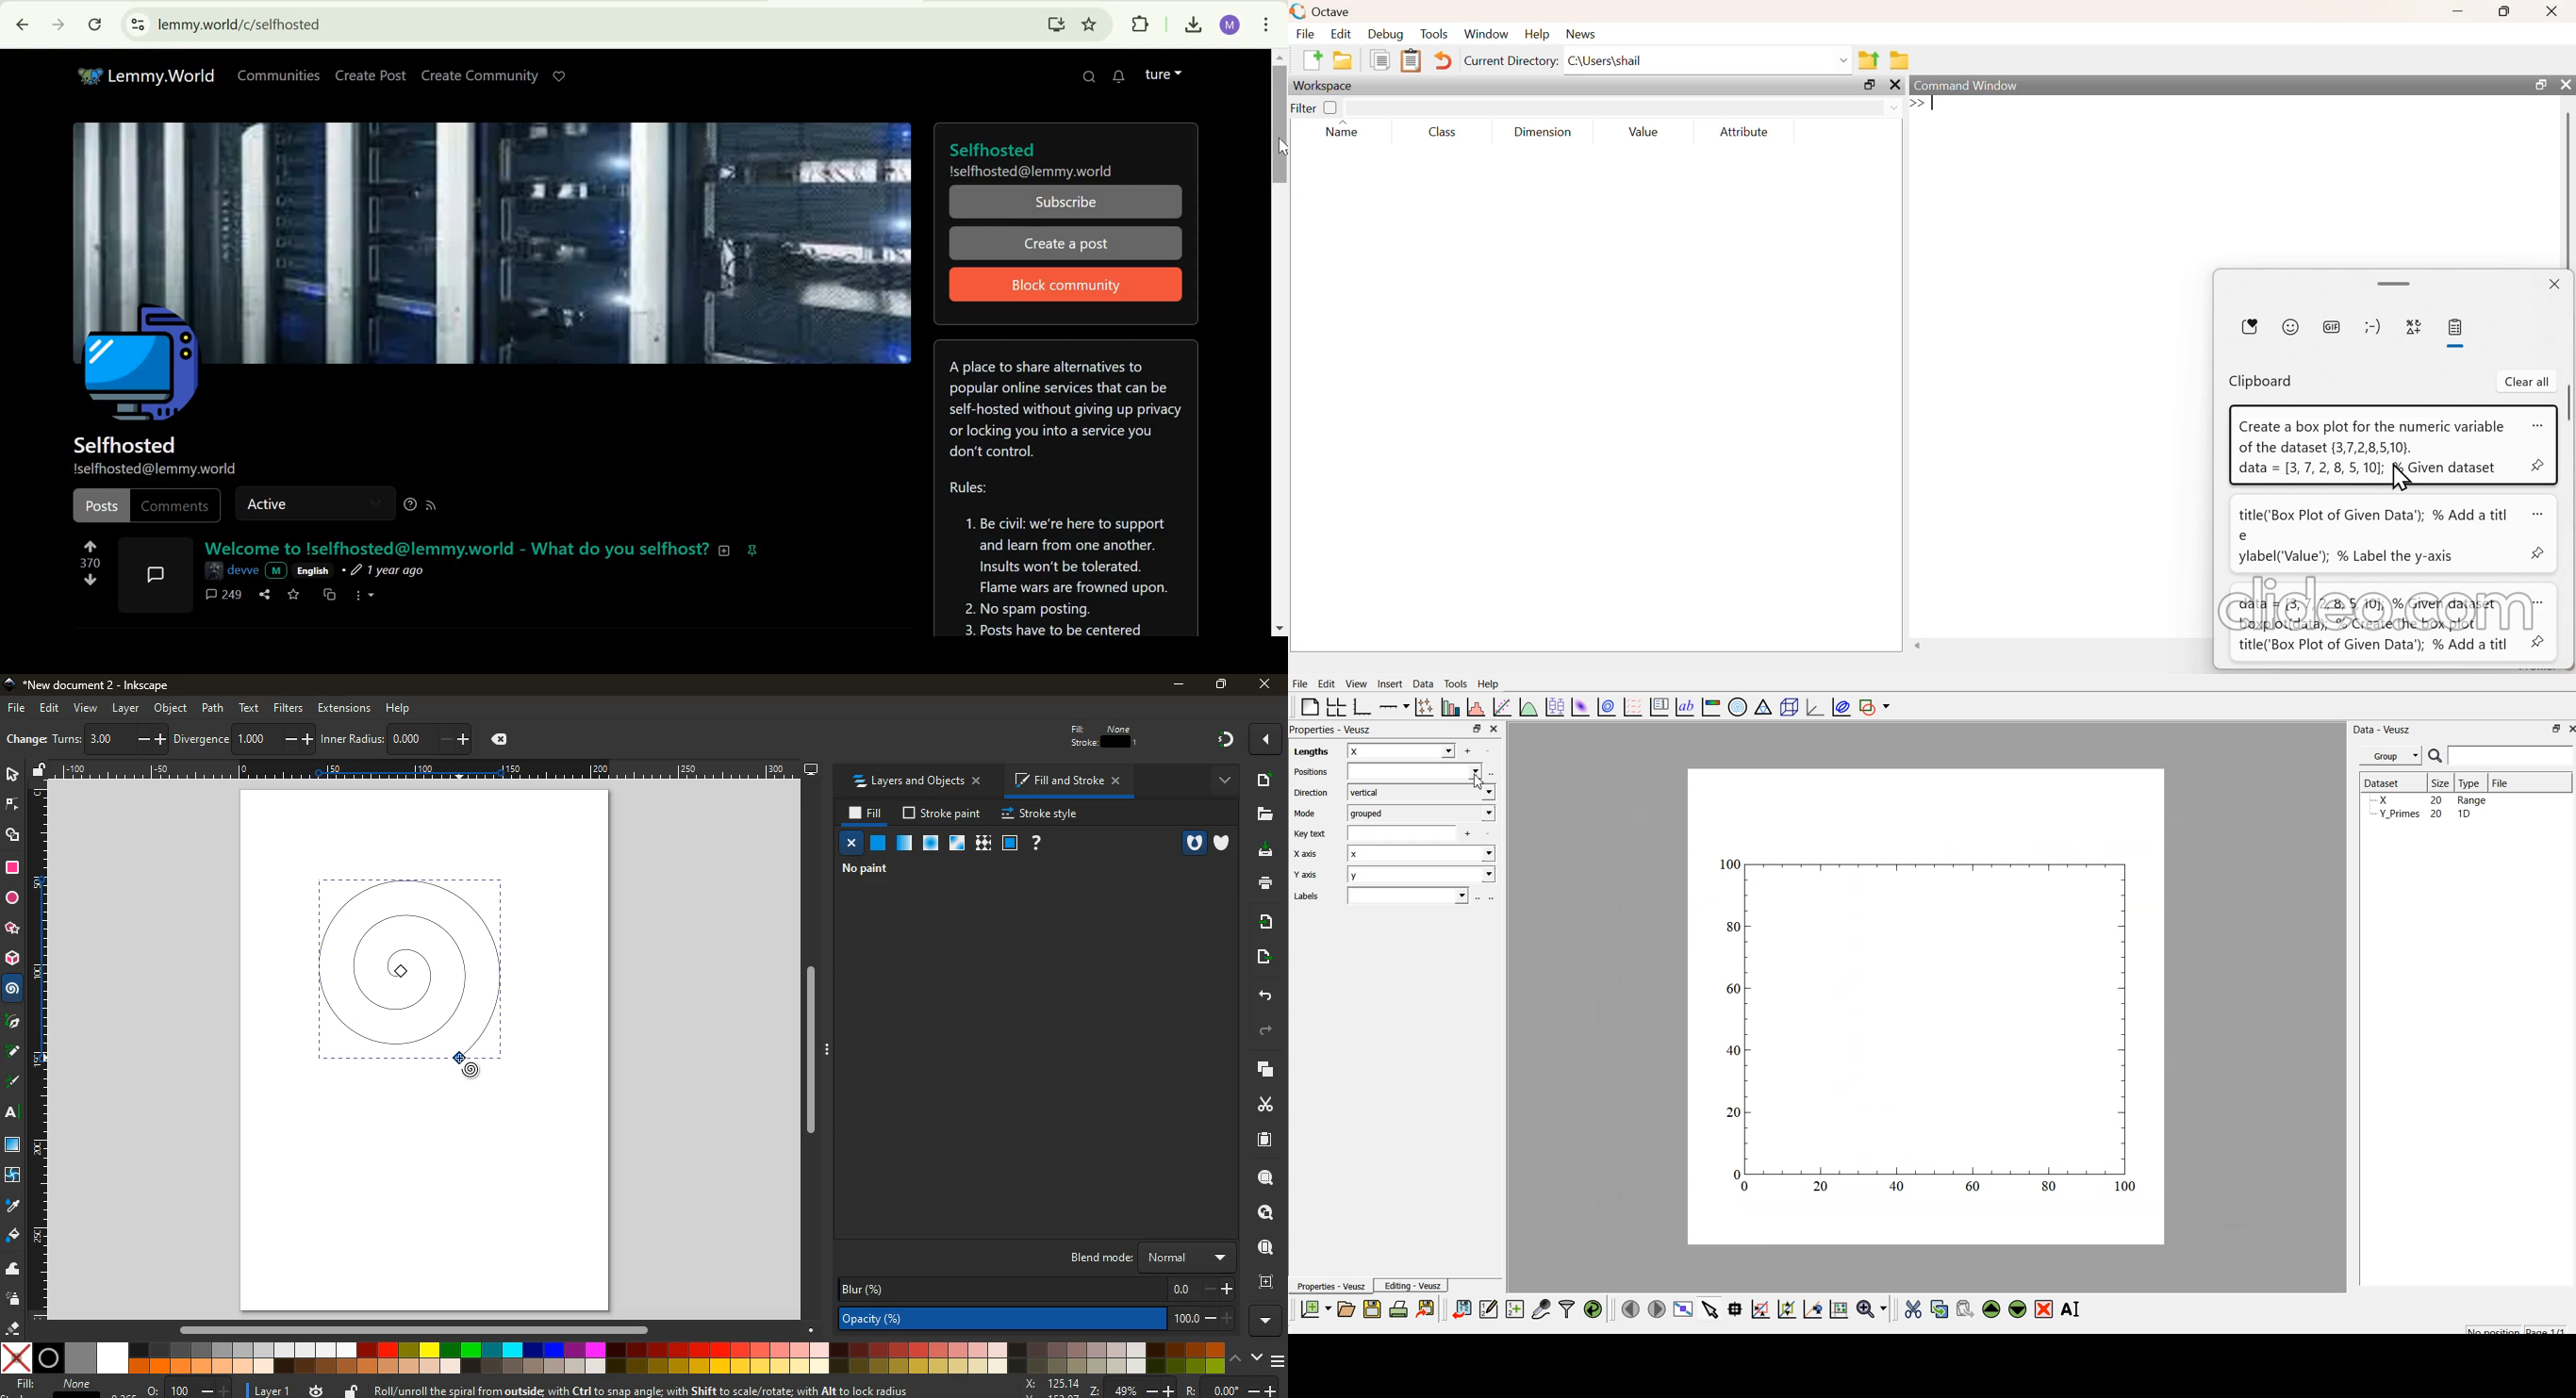 The width and height of the screenshot is (2576, 1400). Describe the element at coordinates (1360, 705) in the screenshot. I see `base graph` at that location.